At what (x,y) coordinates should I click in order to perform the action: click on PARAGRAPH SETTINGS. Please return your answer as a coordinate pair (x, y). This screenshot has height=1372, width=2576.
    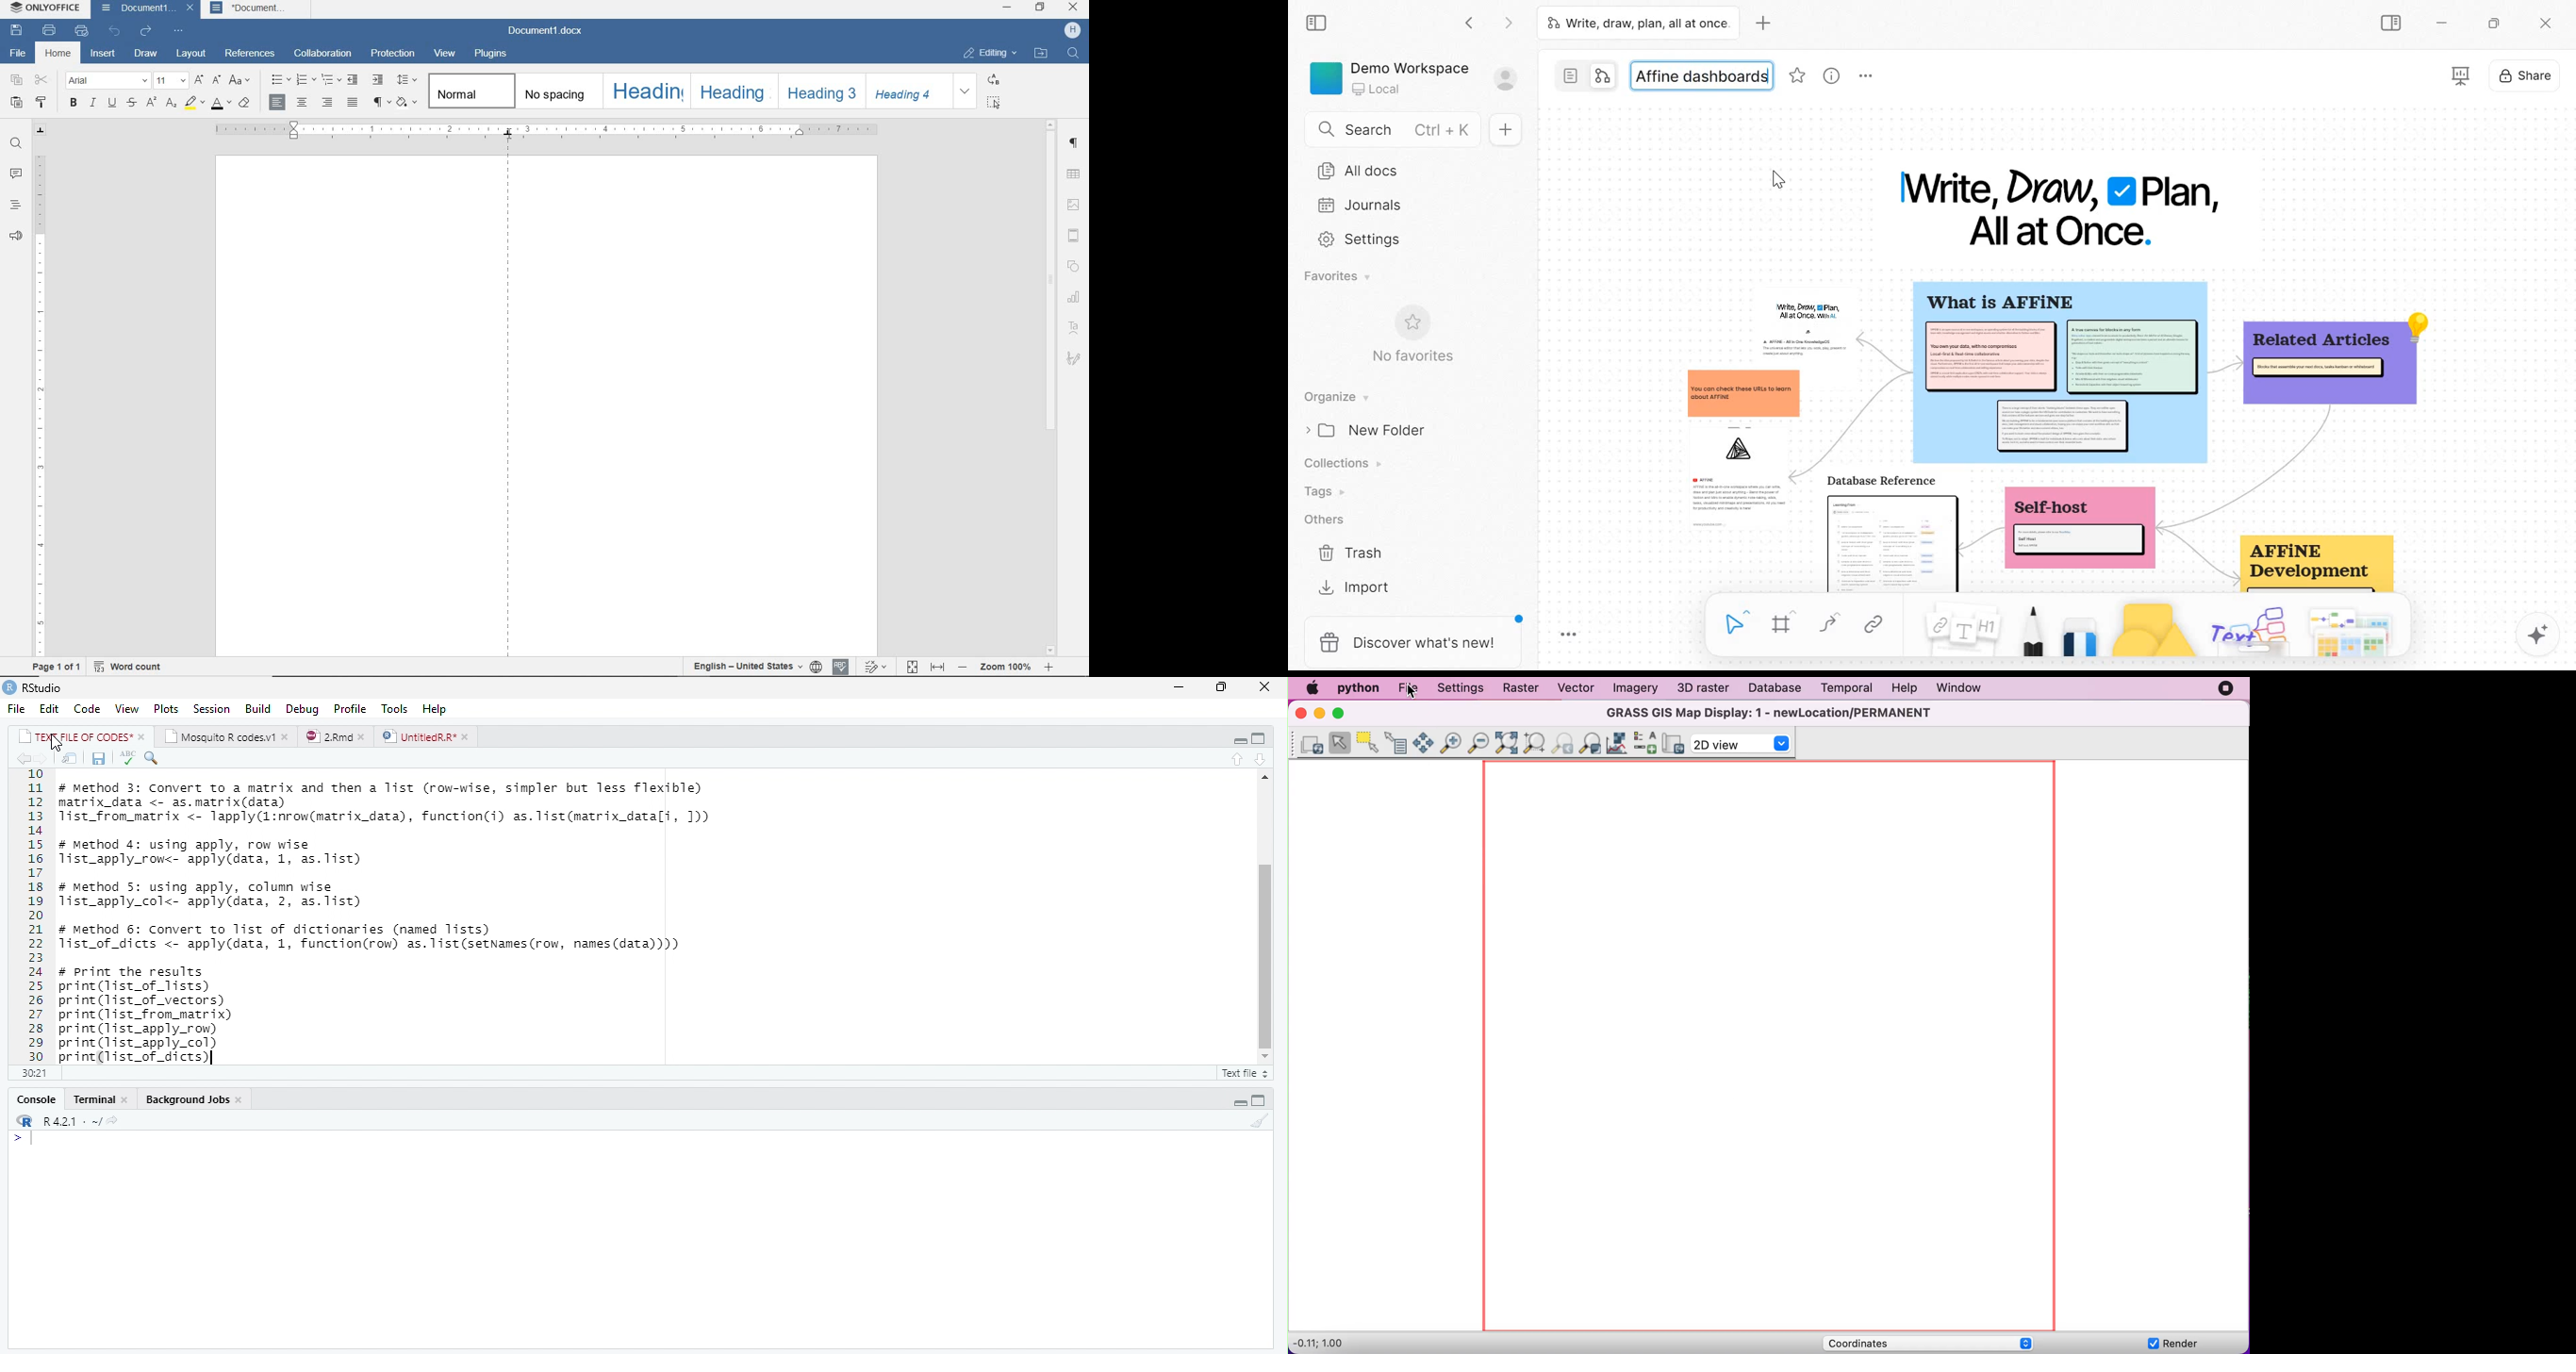
    Looking at the image, I should click on (1076, 143).